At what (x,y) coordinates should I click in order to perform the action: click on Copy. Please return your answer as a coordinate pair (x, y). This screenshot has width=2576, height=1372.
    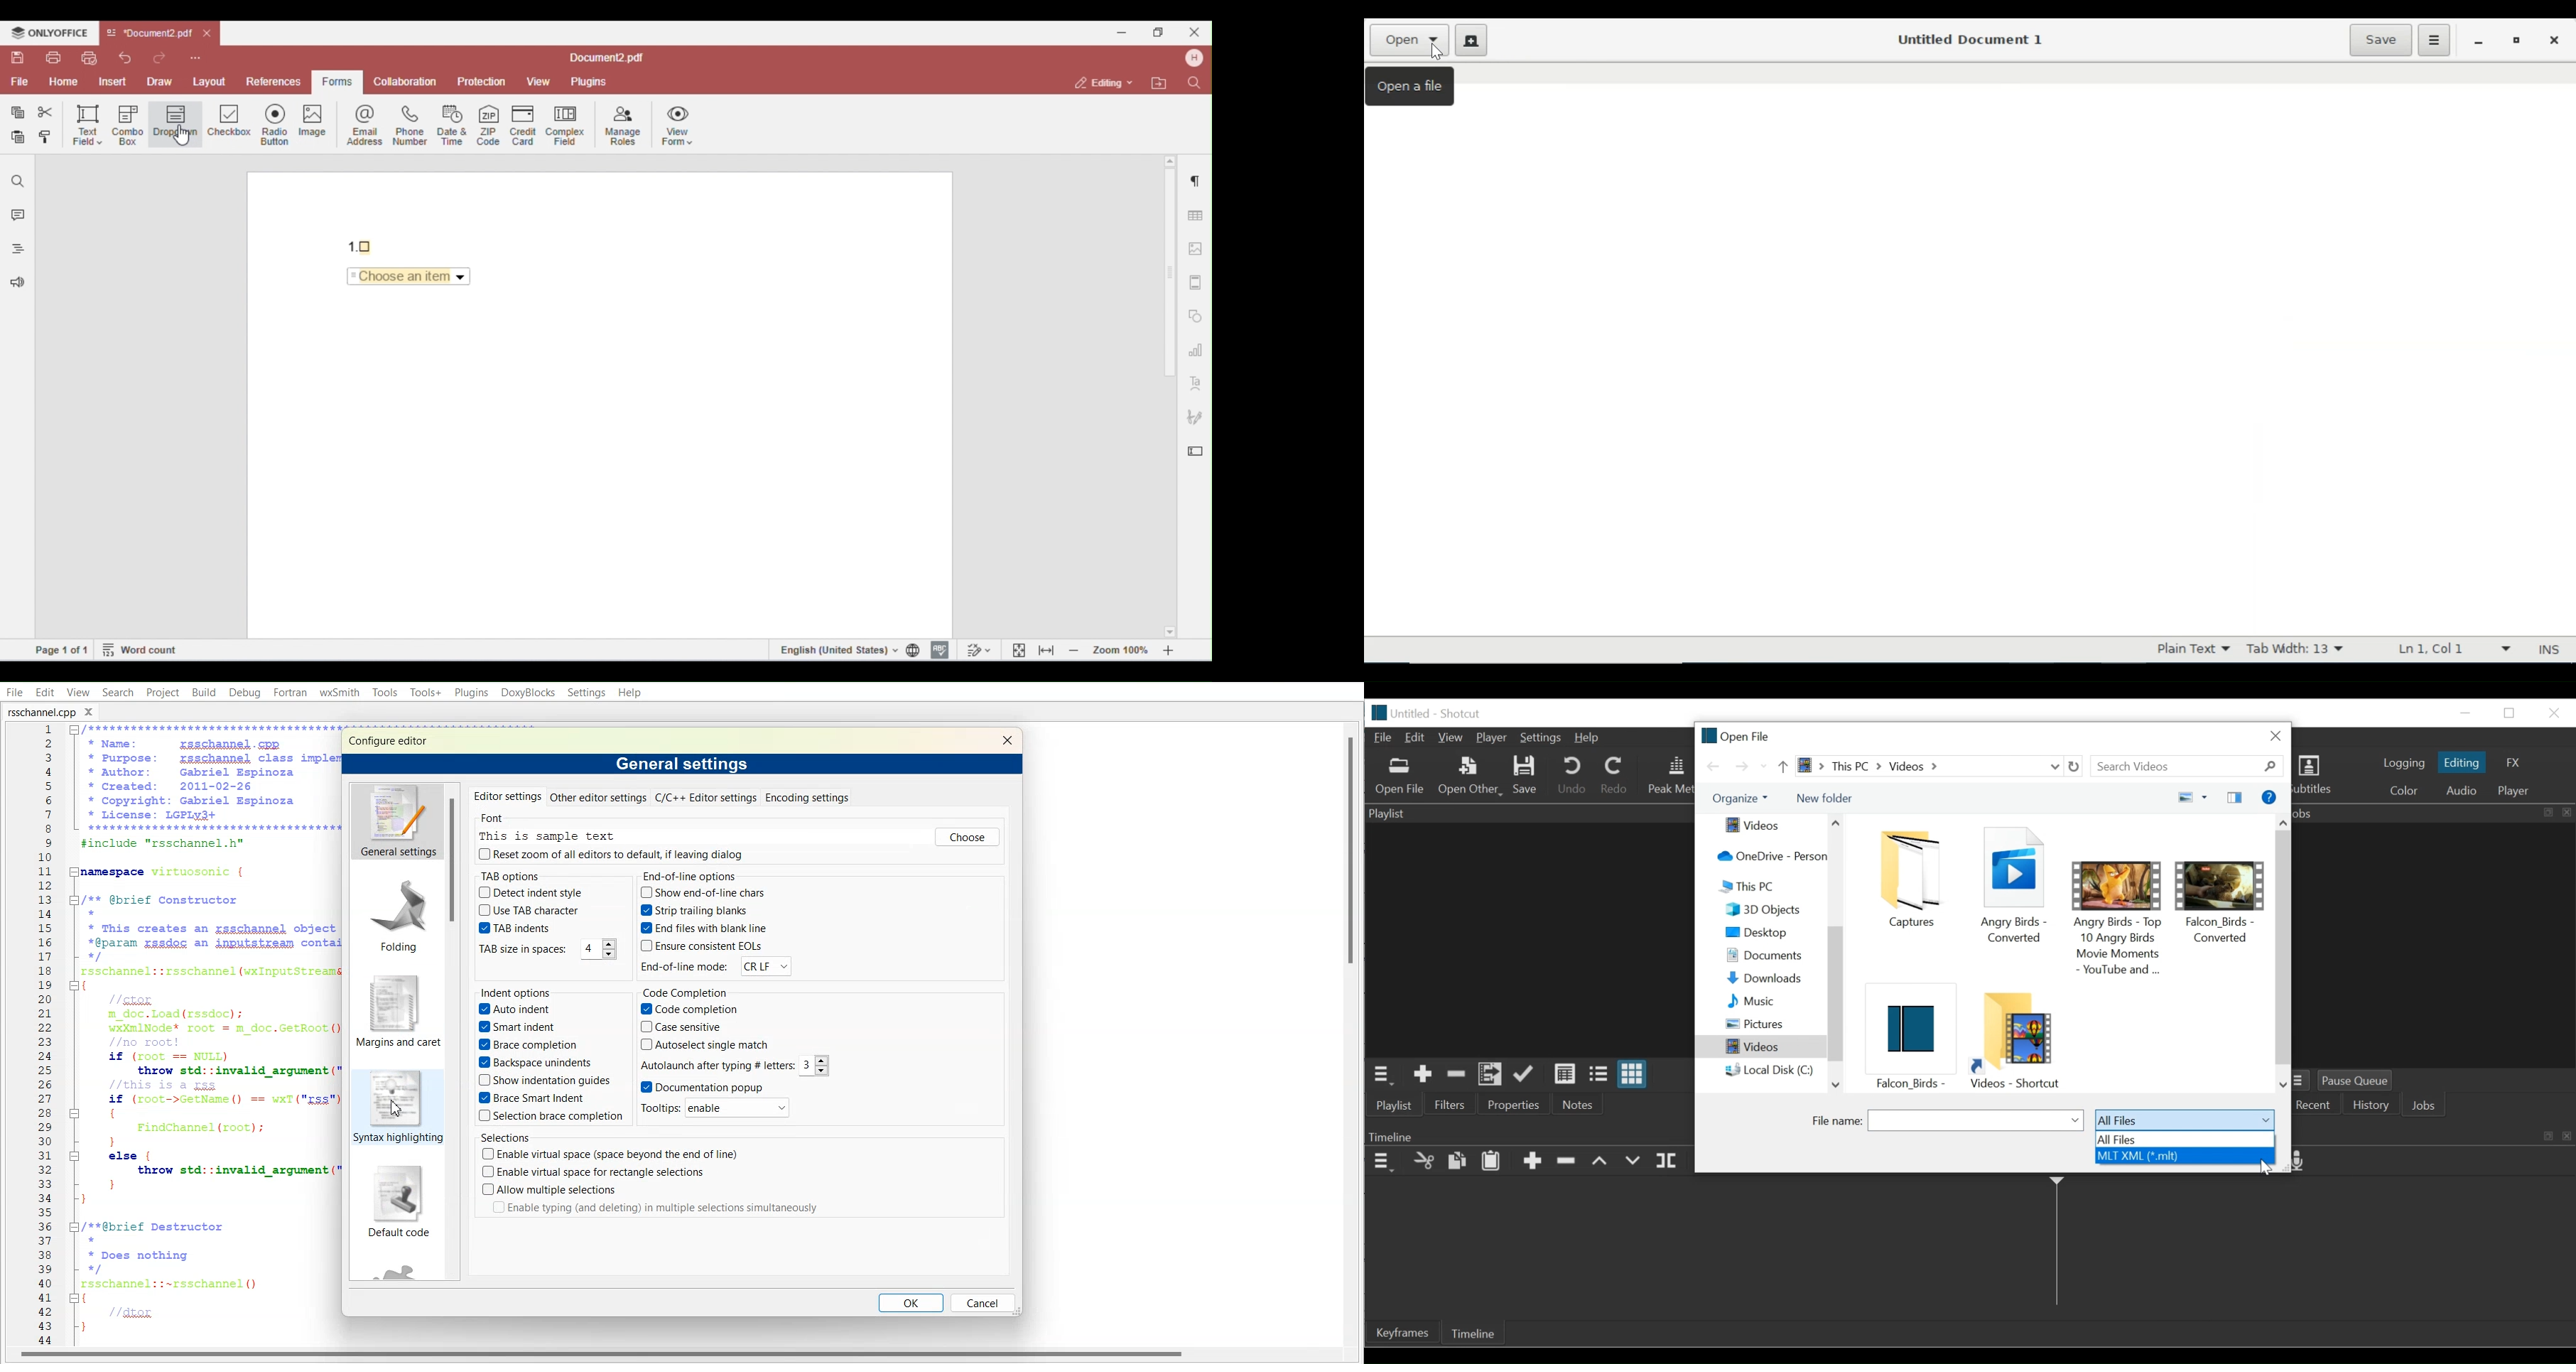
    Looking at the image, I should click on (1457, 1161).